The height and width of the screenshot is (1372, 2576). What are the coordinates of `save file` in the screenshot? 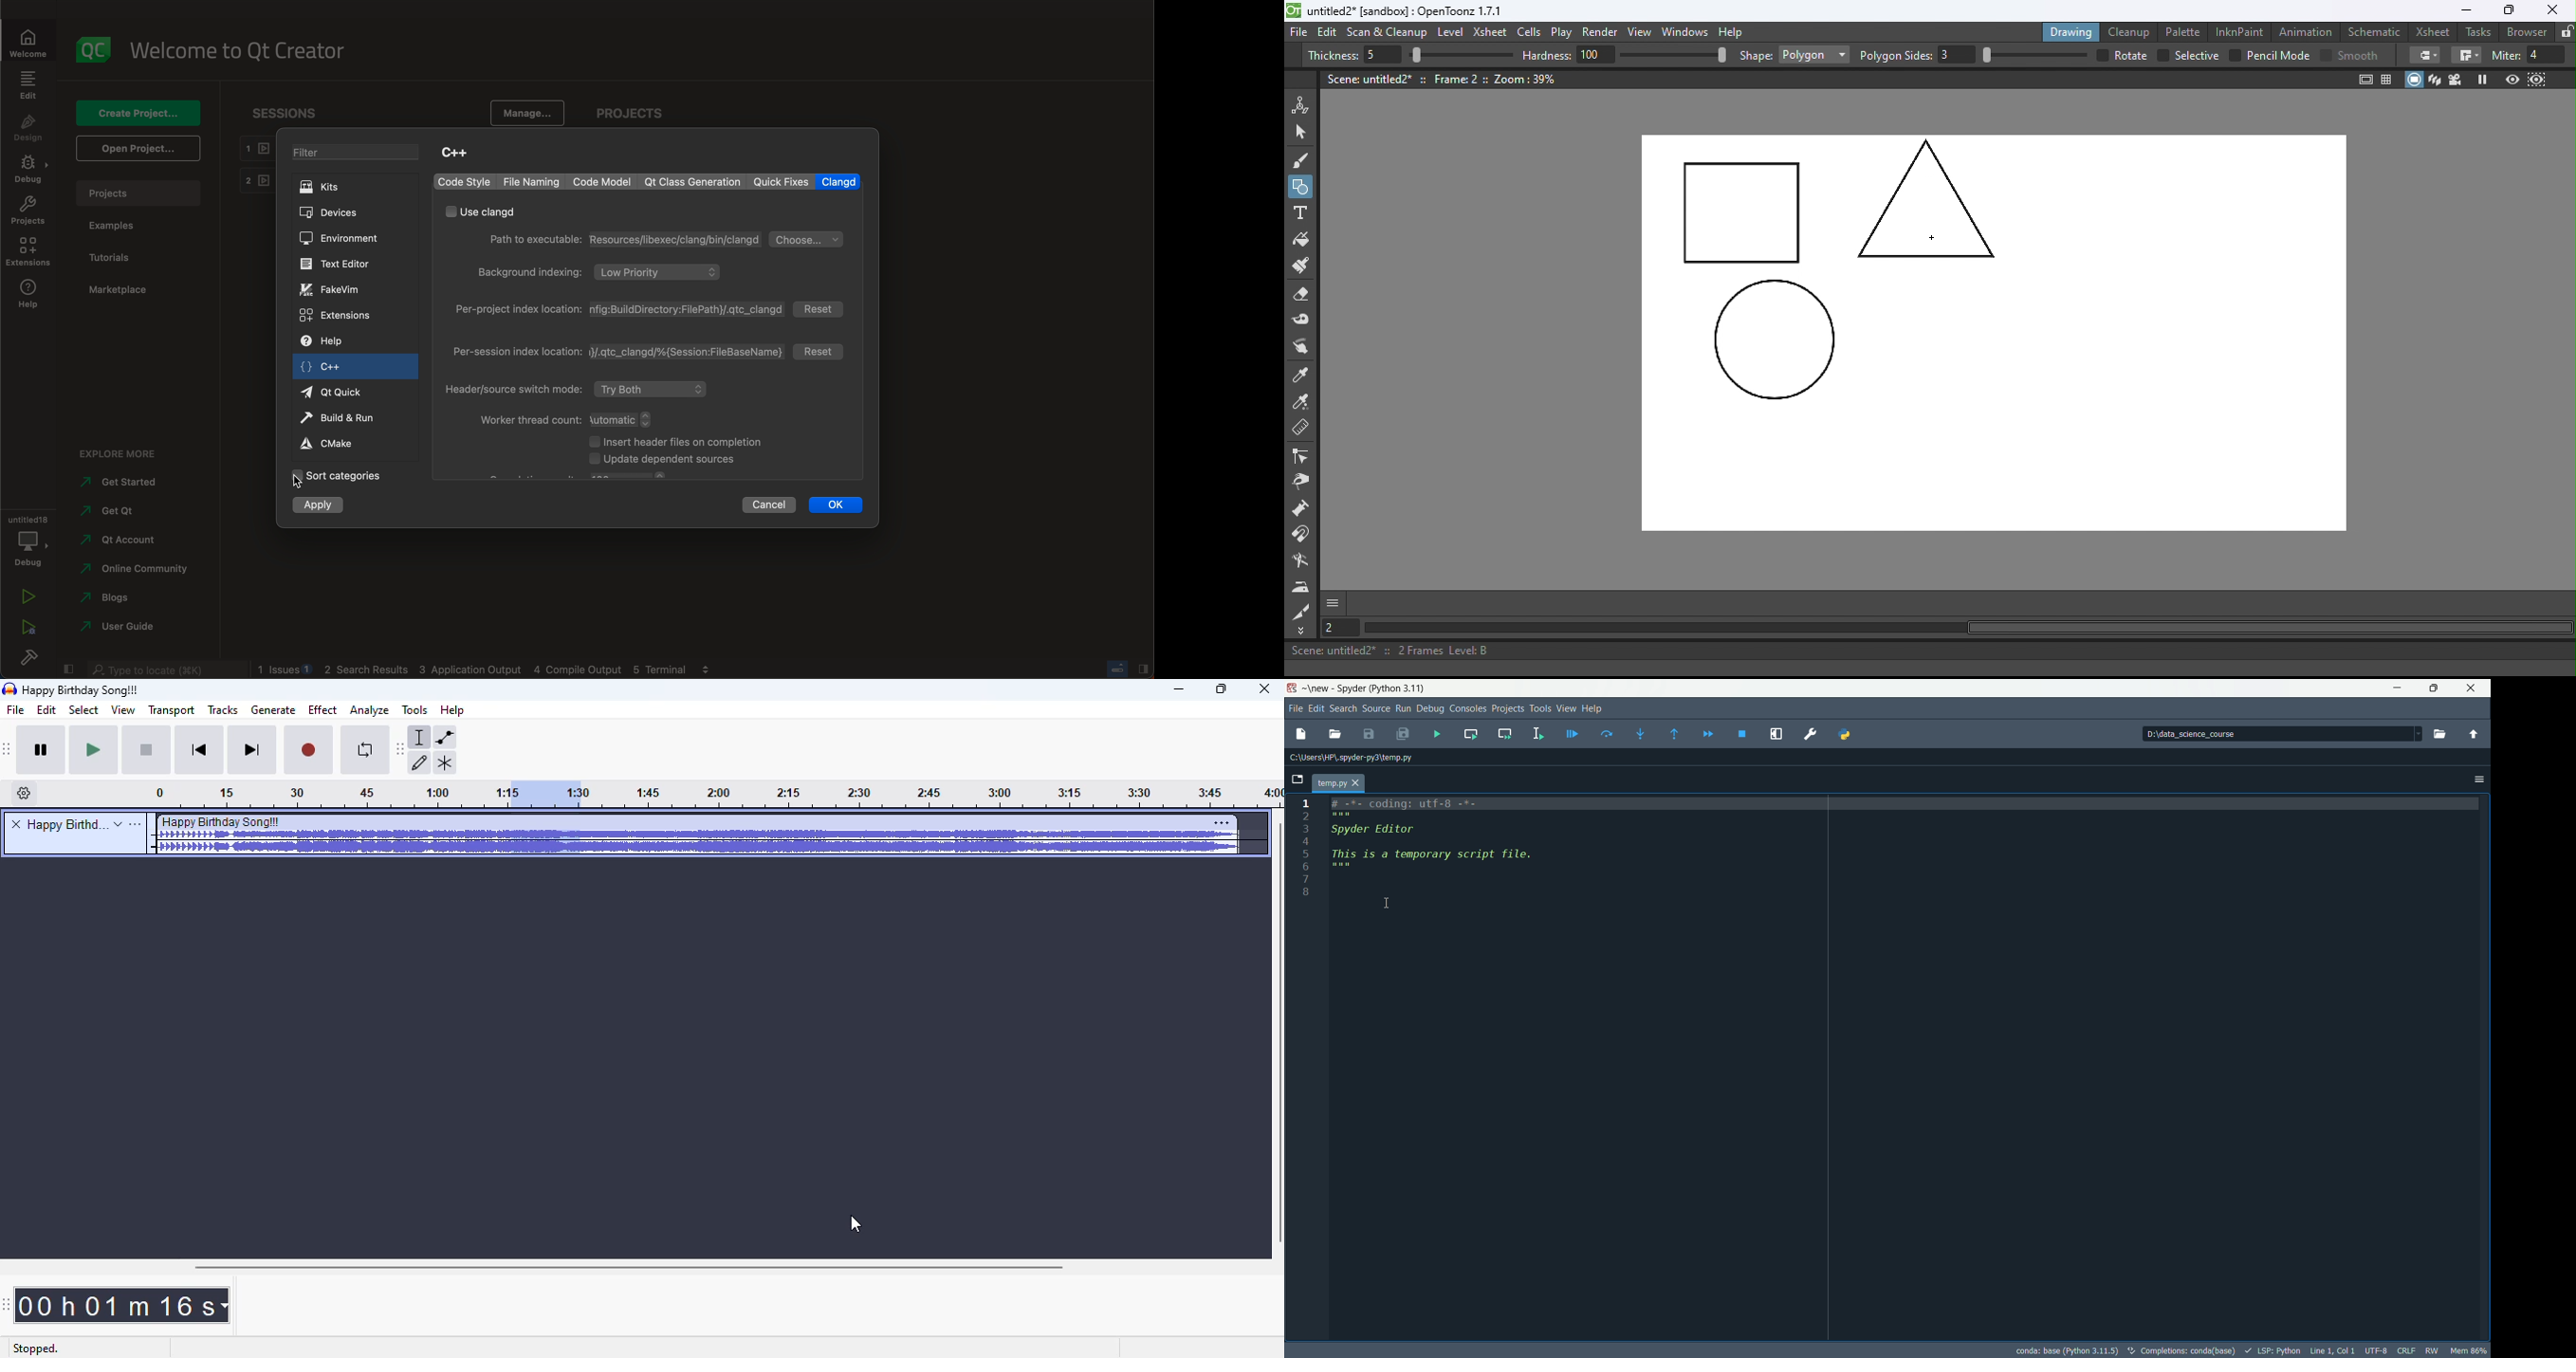 It's located at (1368, 734).